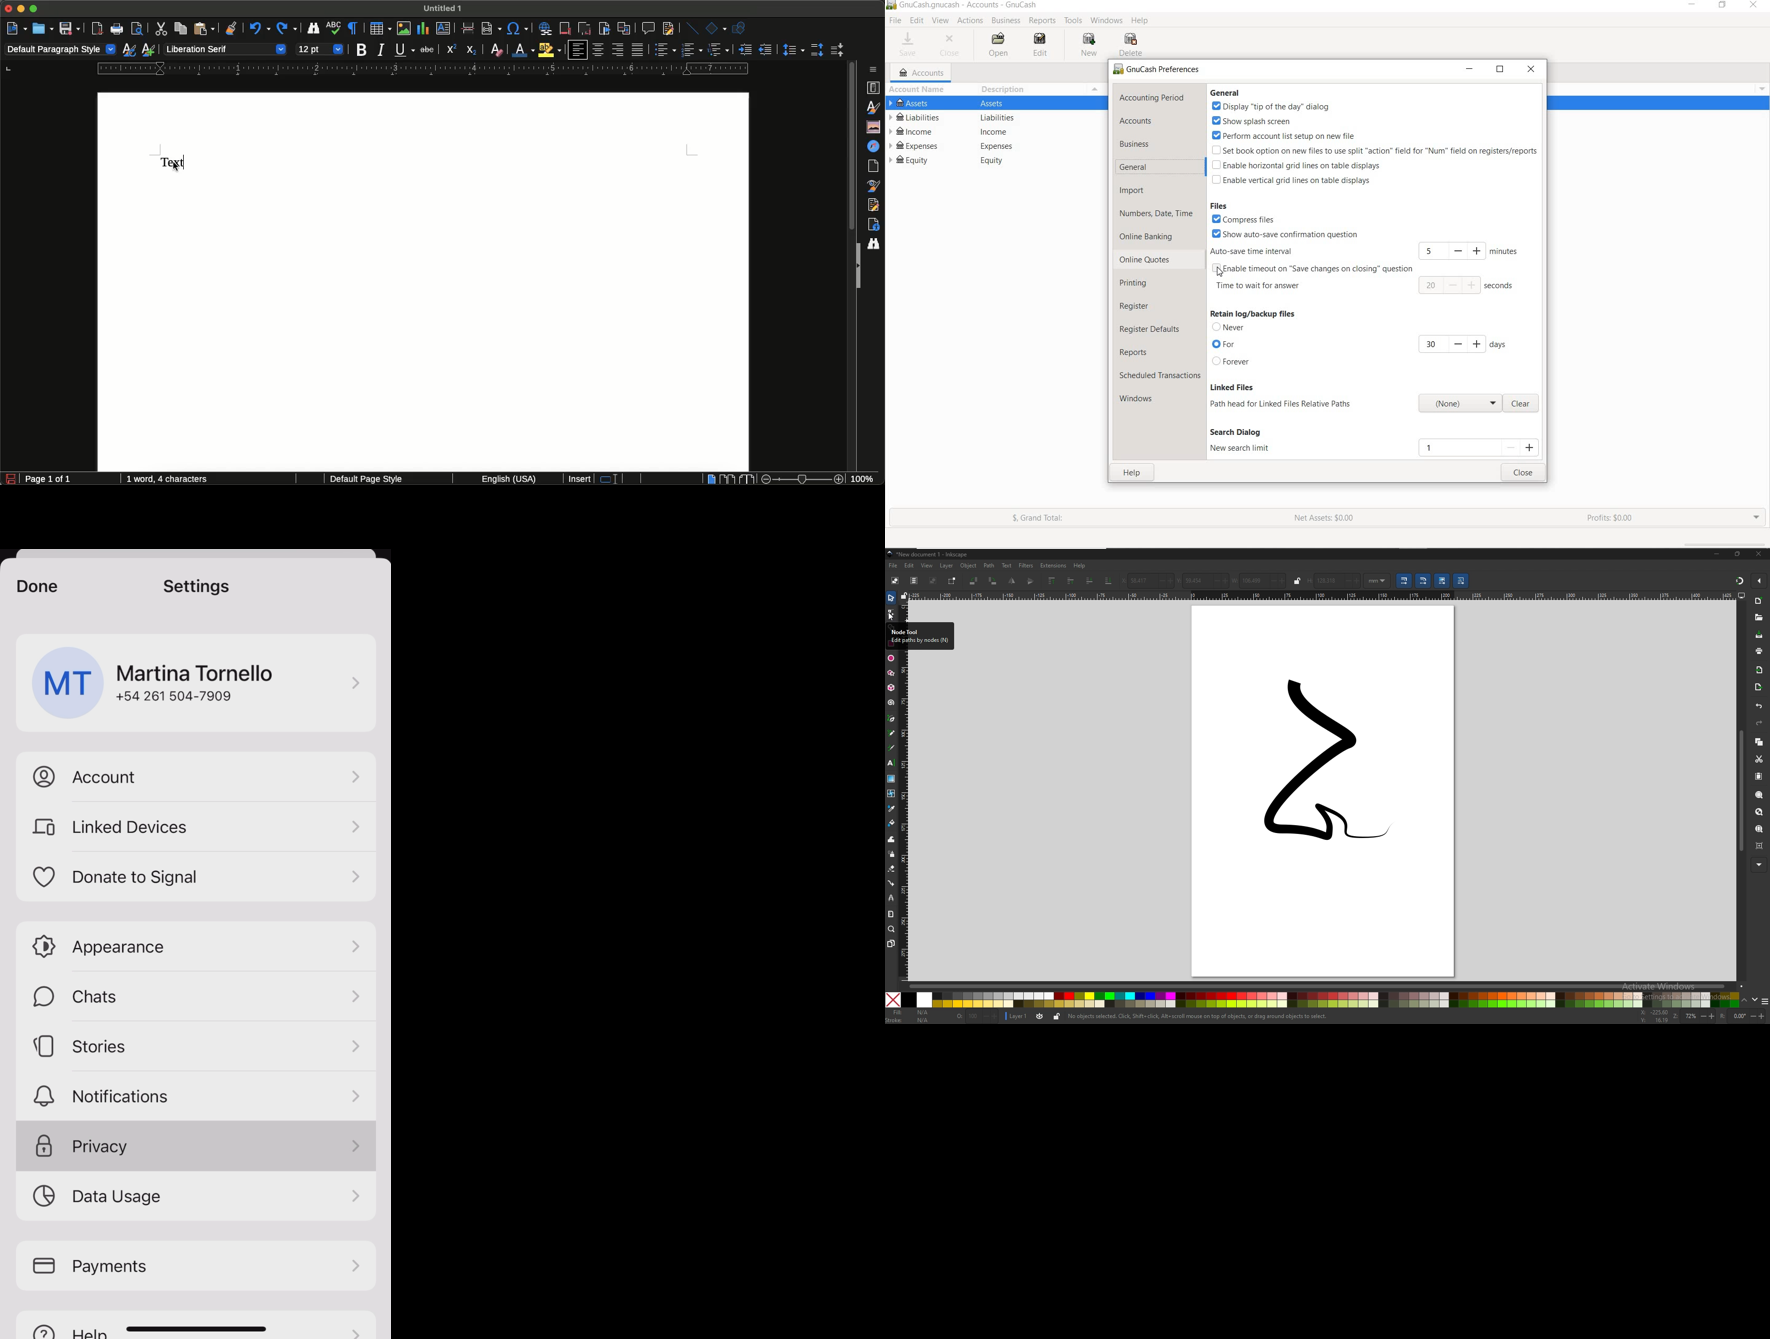  I want to click on new search limit, so click(1241, 450).